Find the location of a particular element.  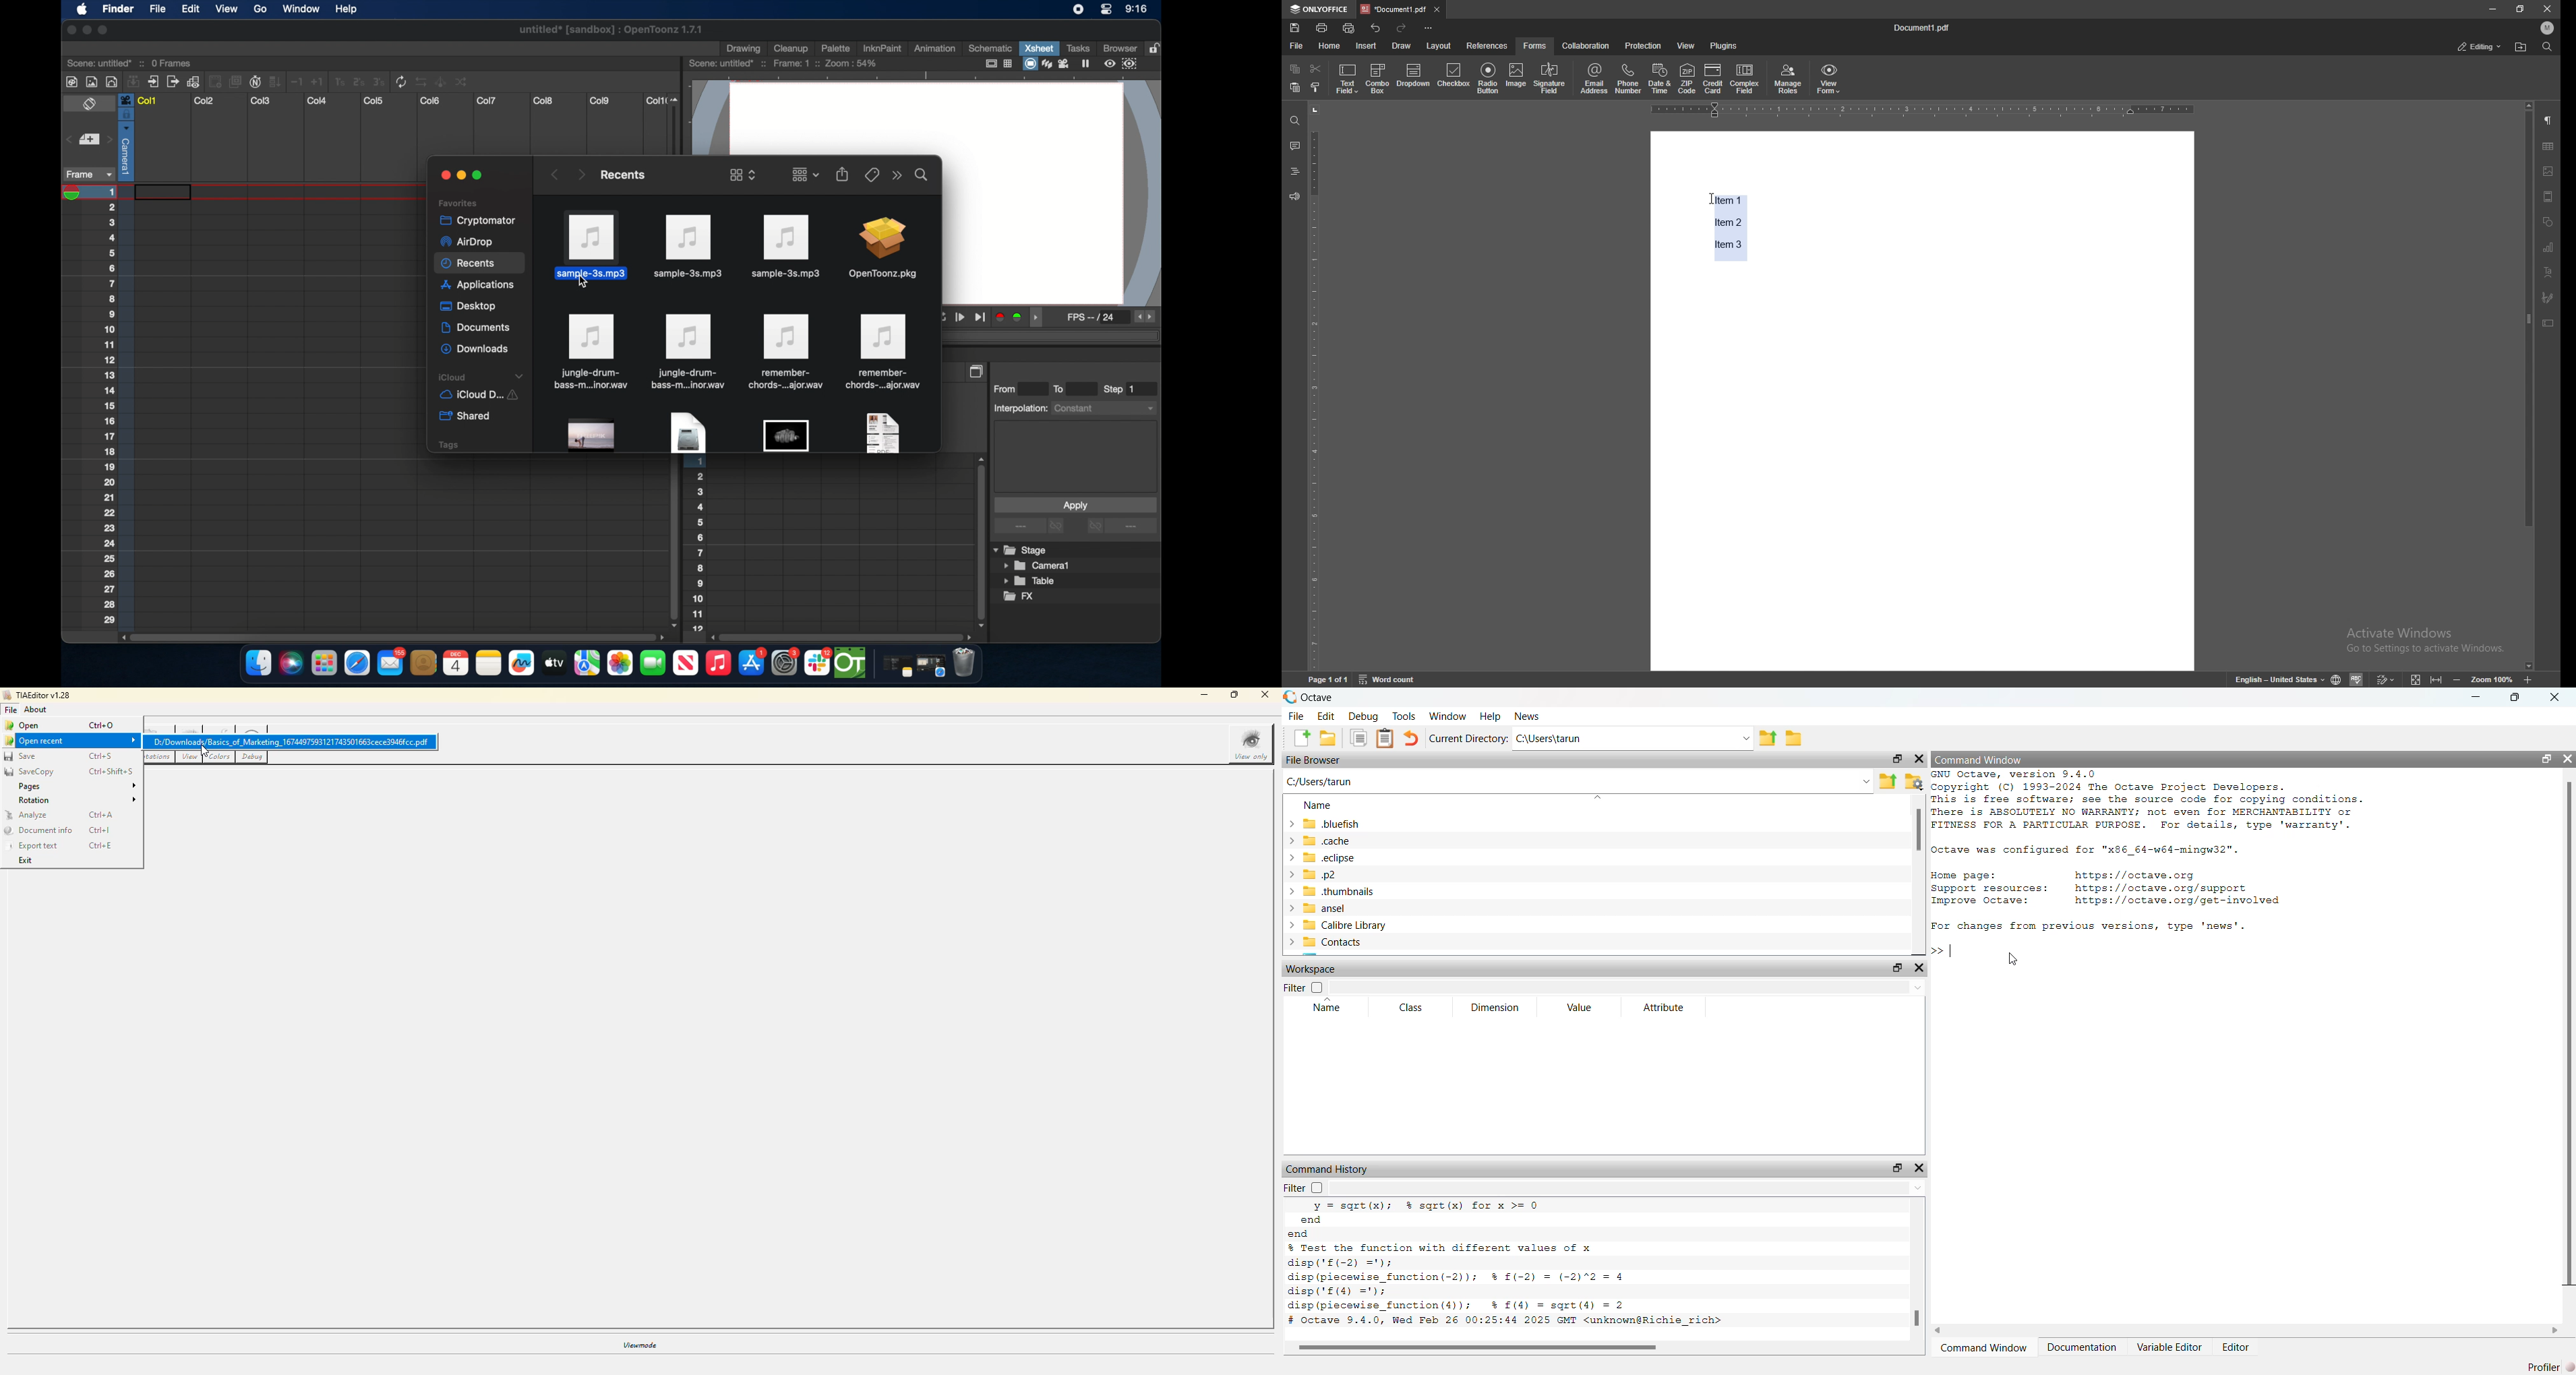

playback controls is located at coordinates (964, 318).